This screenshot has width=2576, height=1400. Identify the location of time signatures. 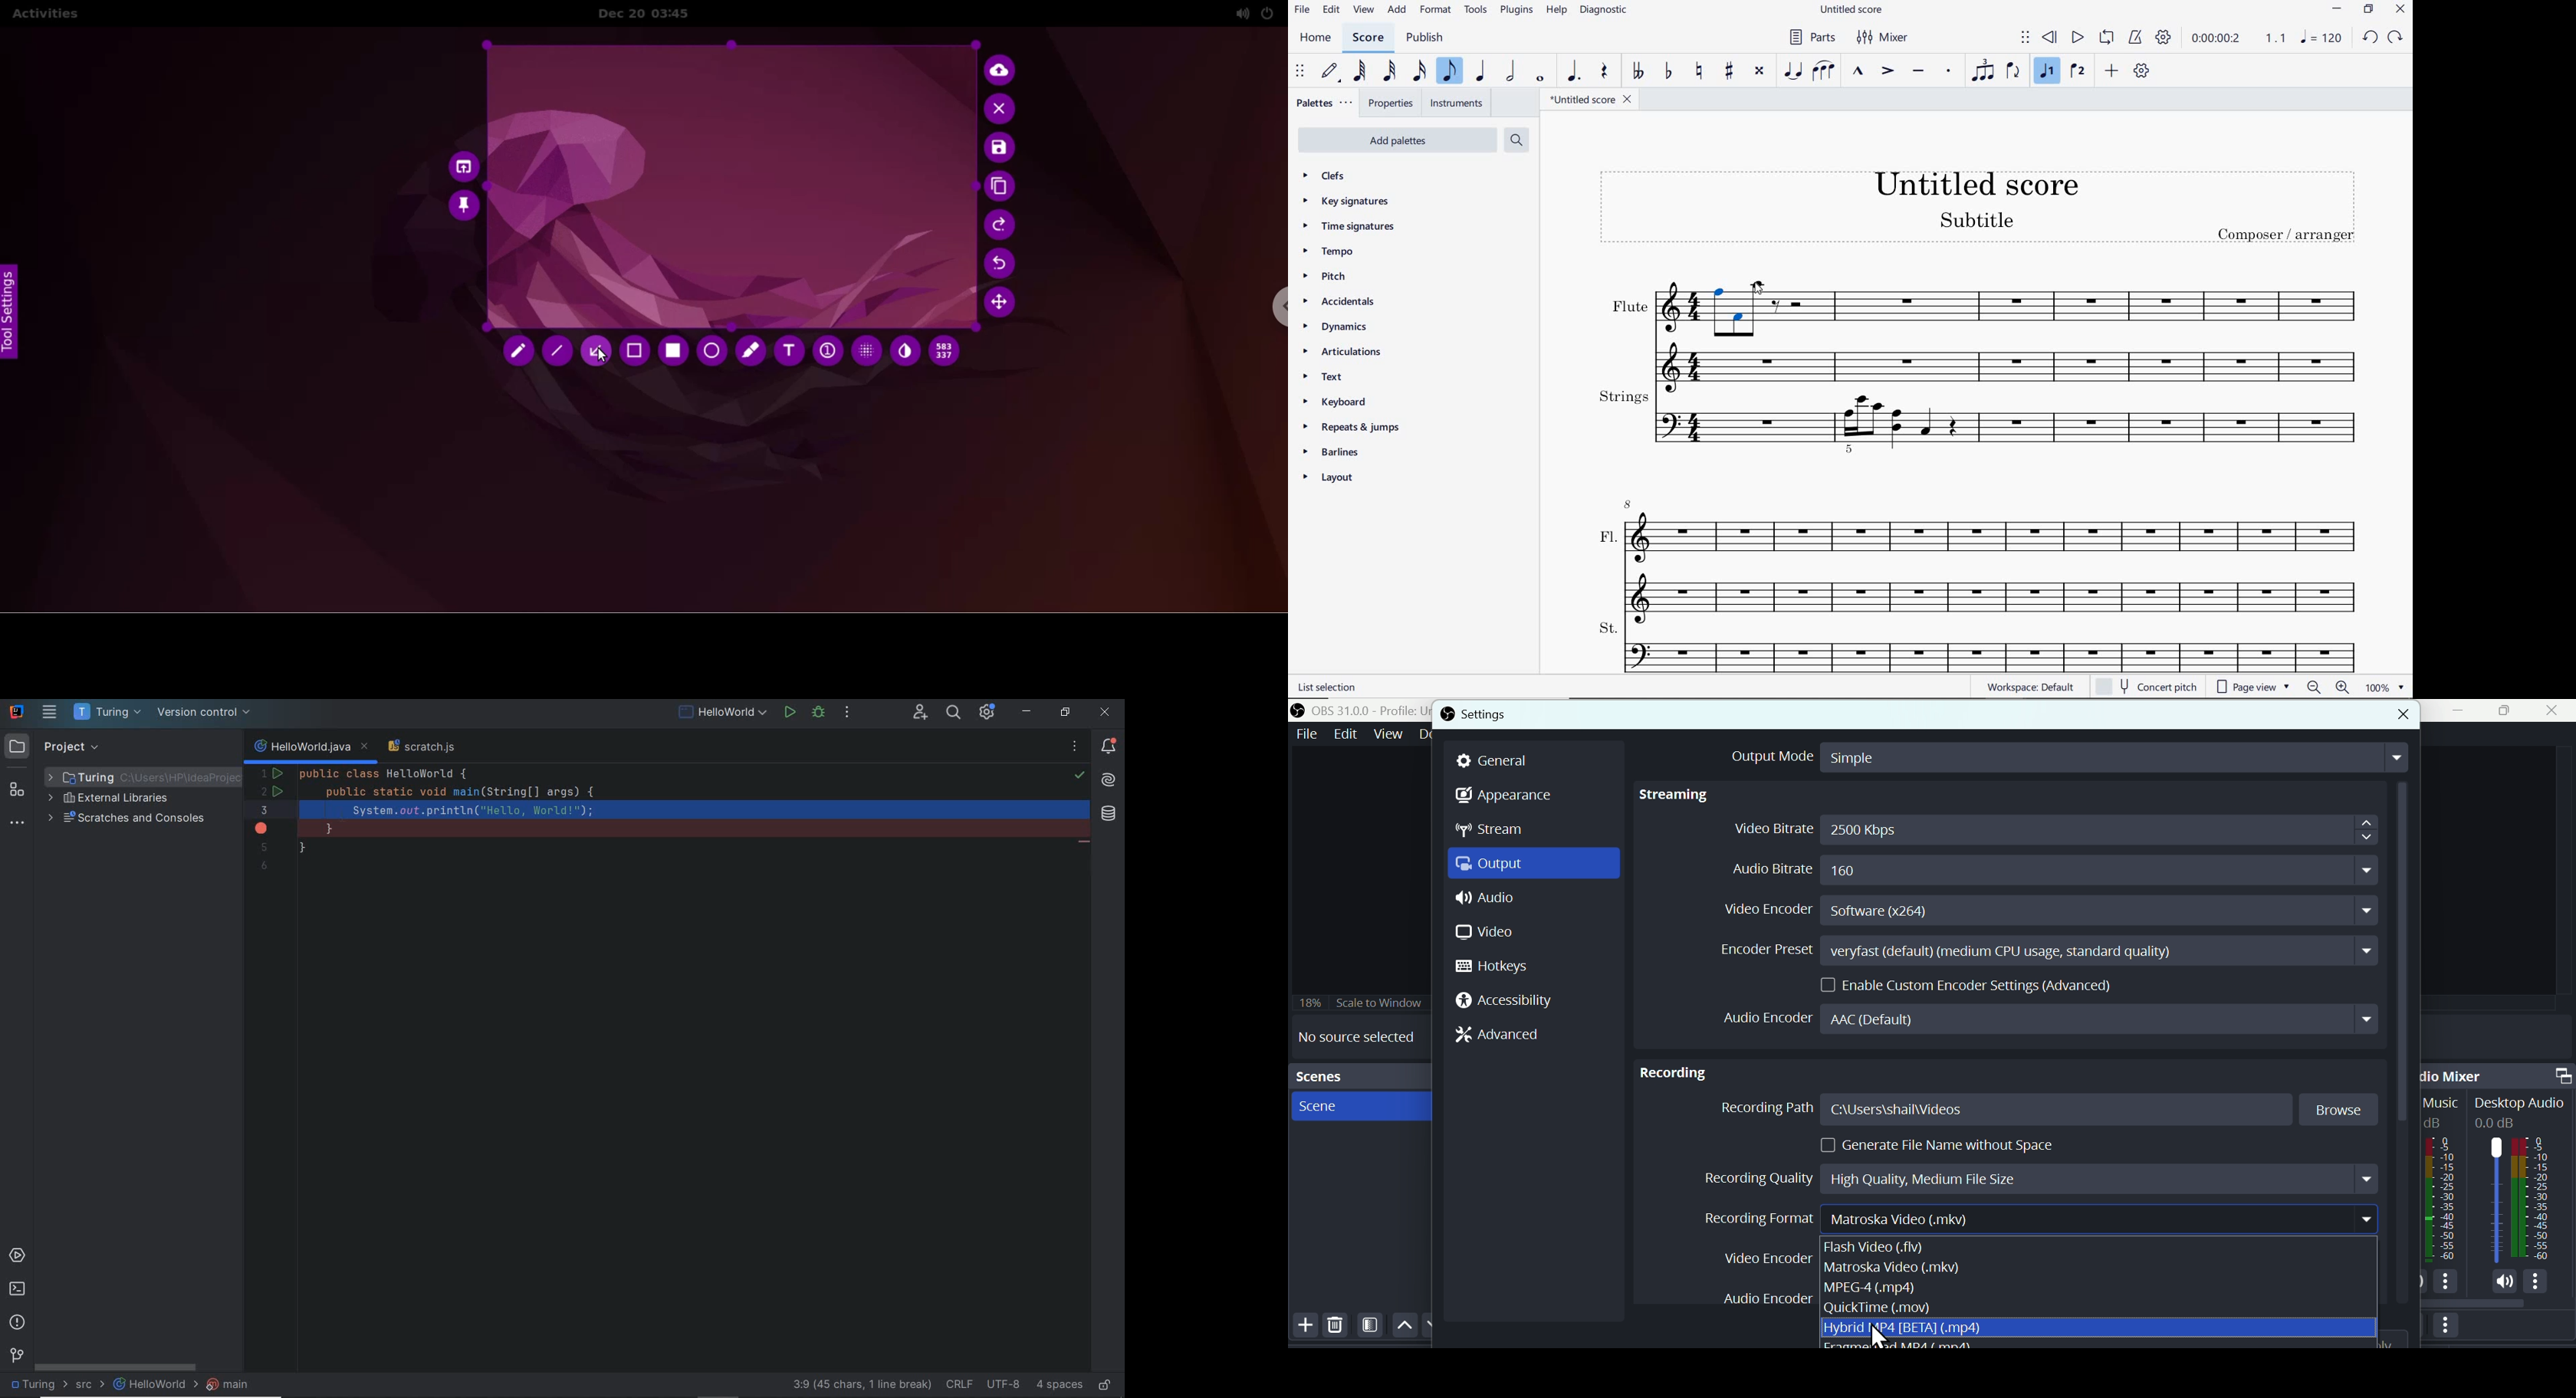
(1348, 225).